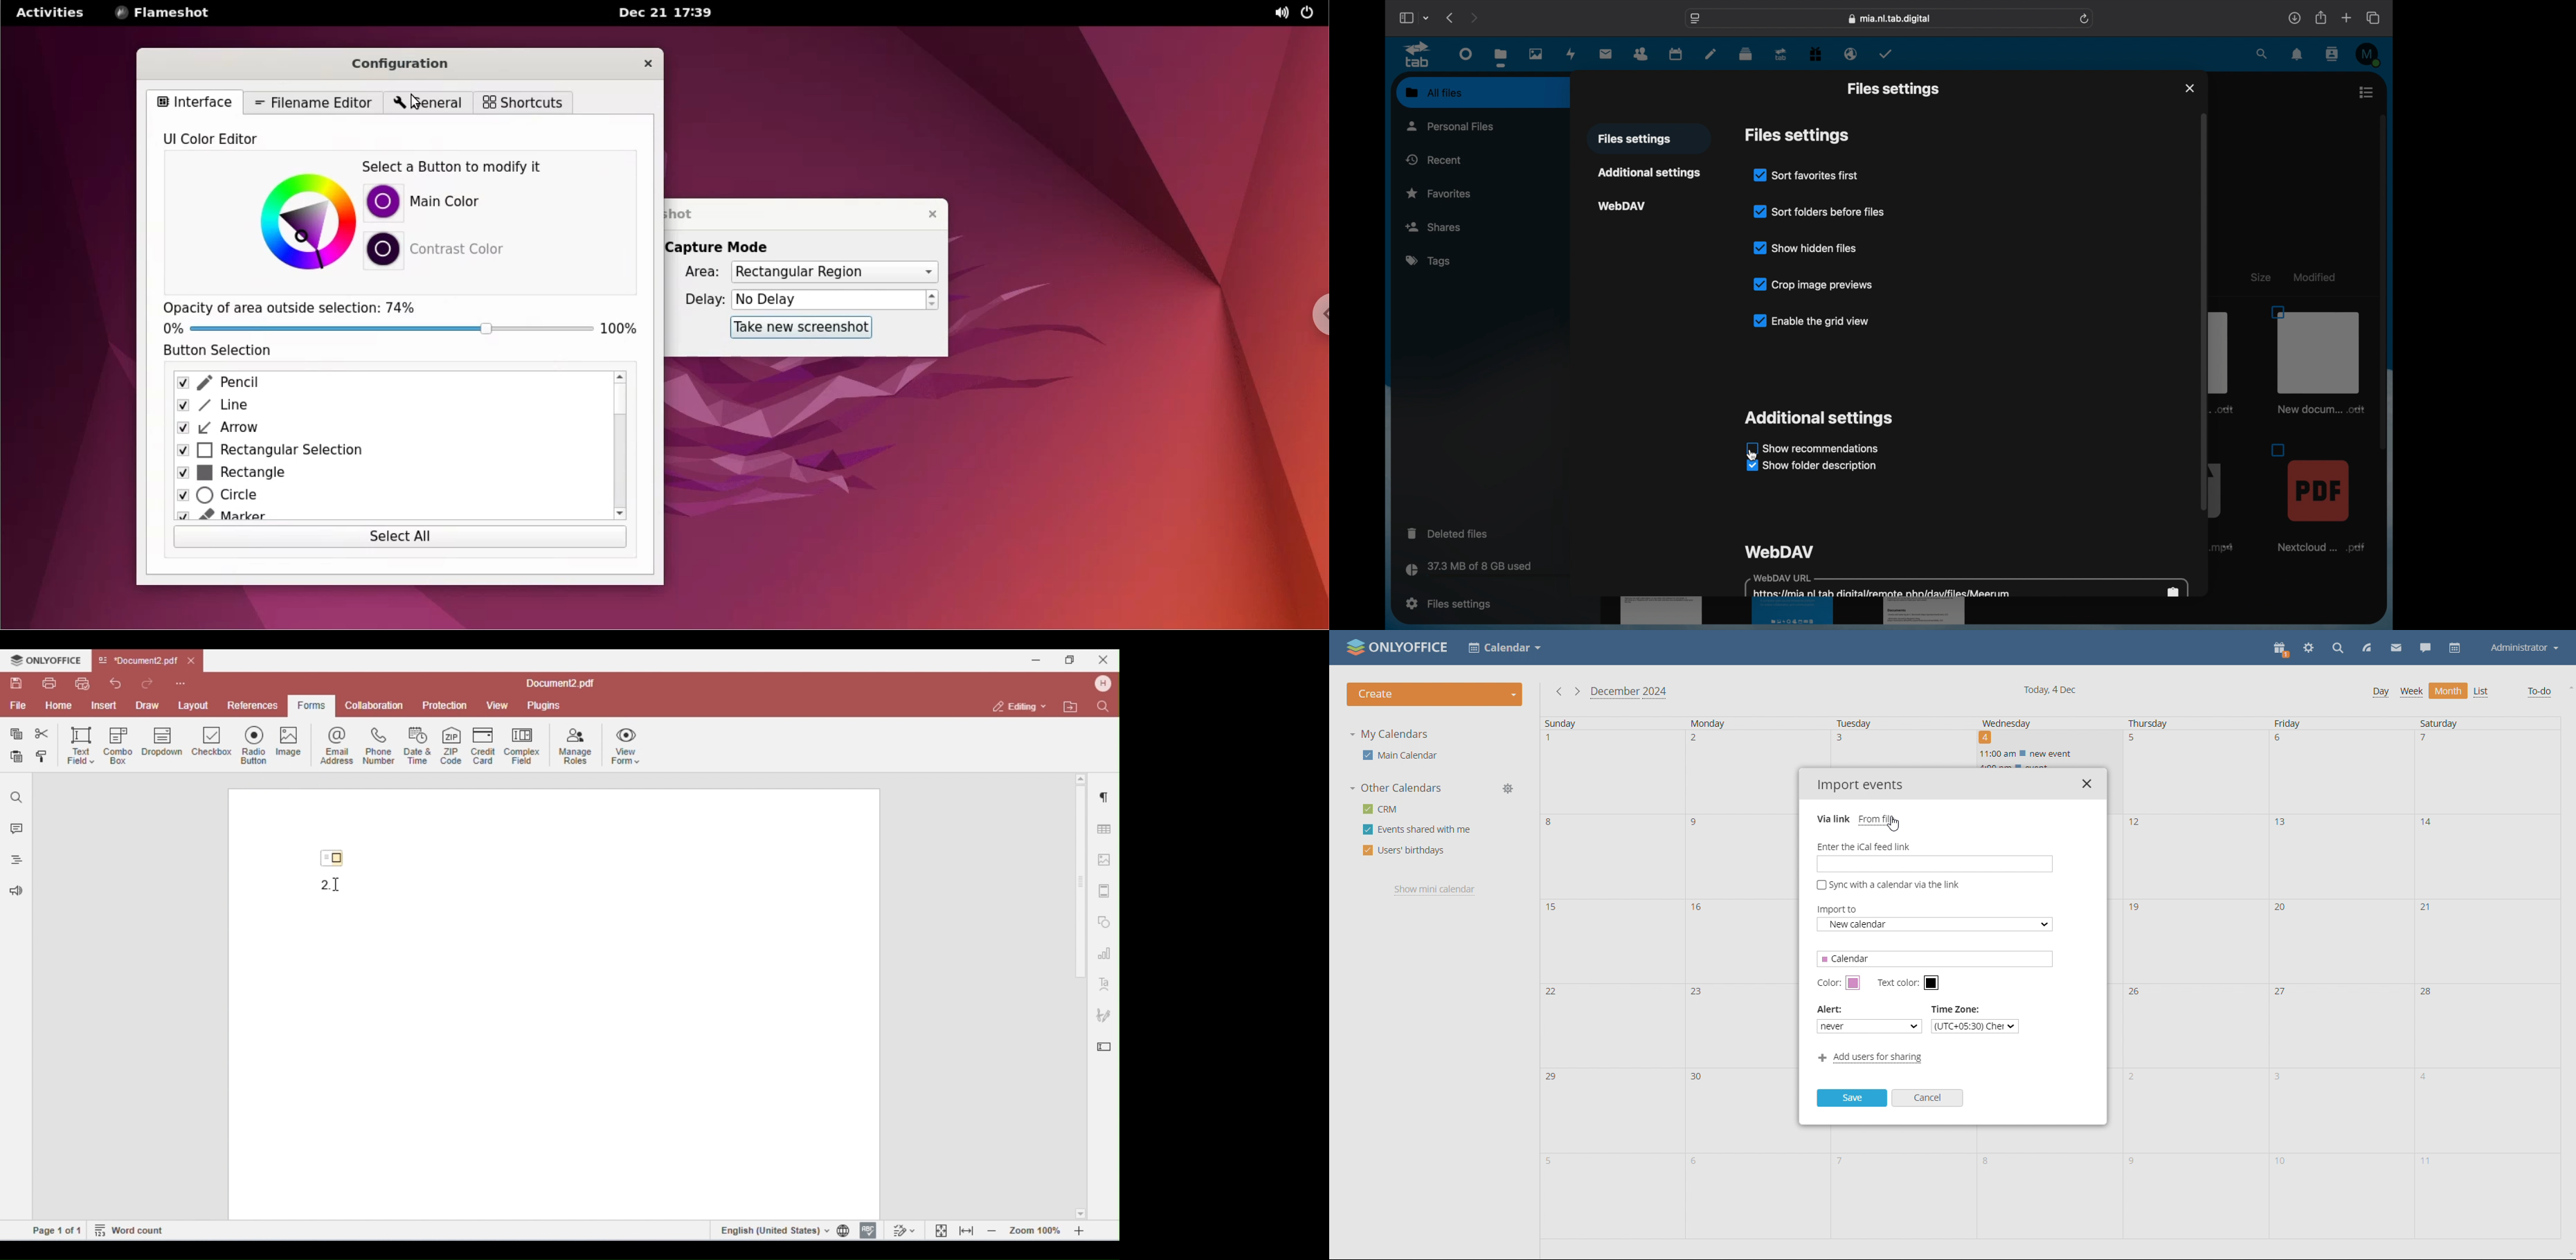  I want to click on show tab overview, so click(2373, 18).